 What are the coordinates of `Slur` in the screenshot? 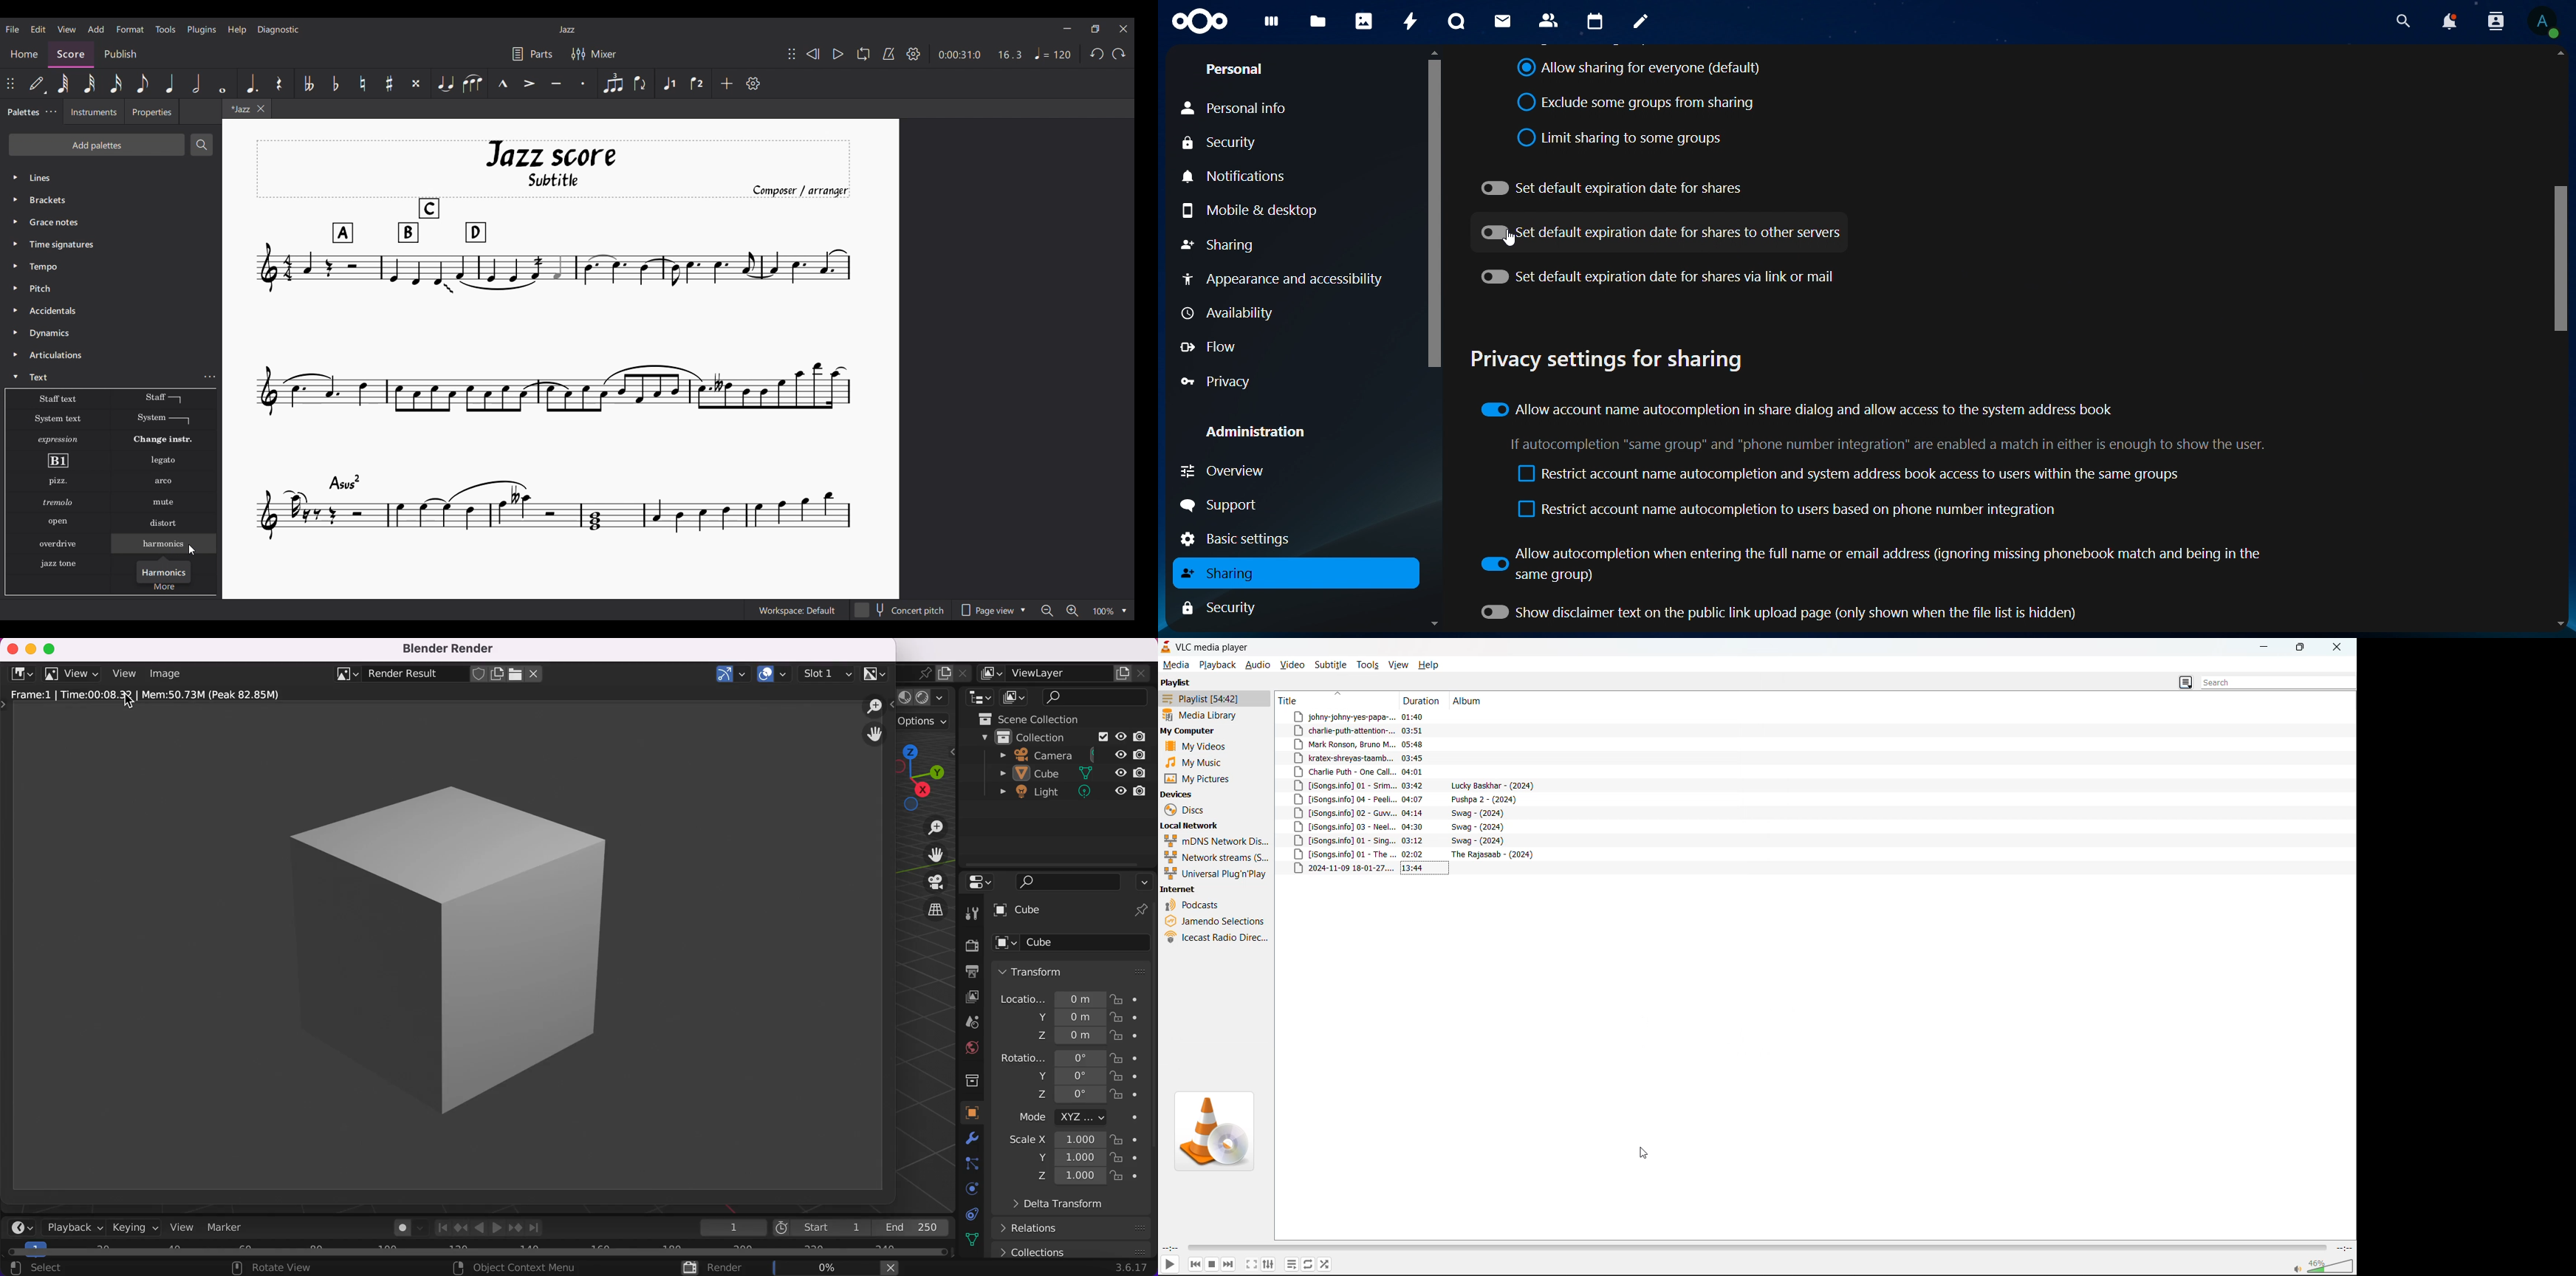 It's located at (473, 83).